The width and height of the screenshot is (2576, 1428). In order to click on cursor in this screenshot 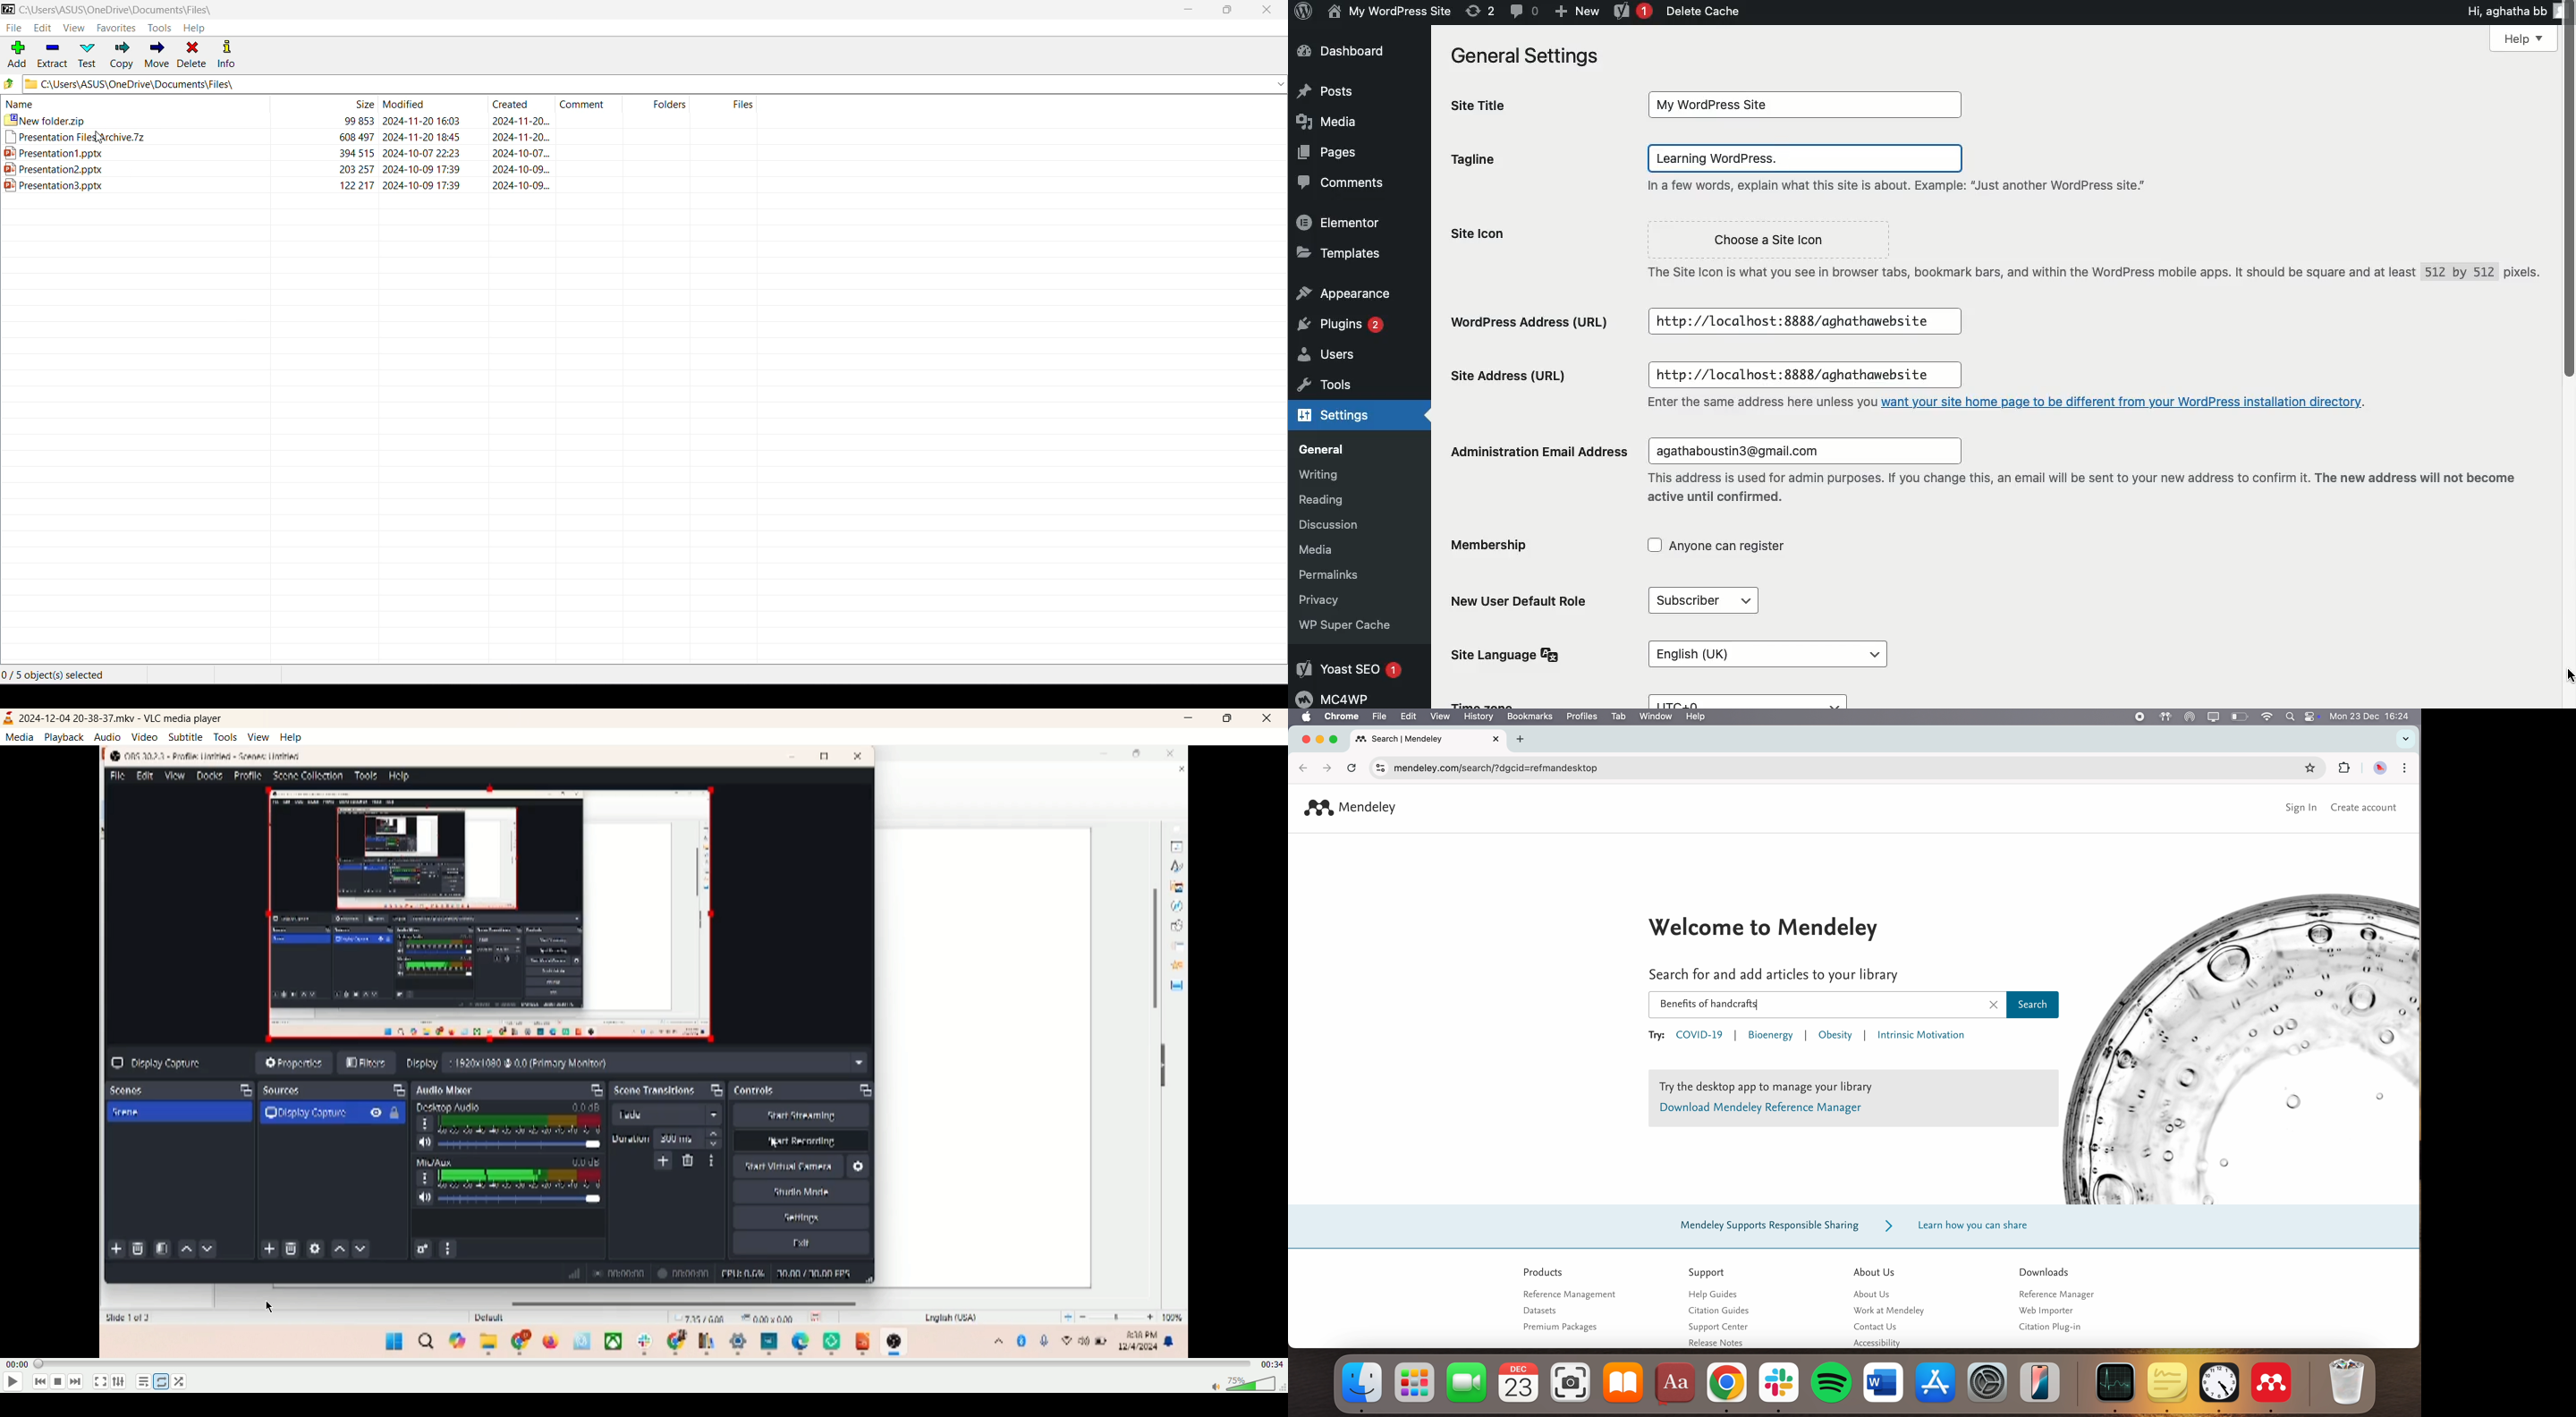, I will do `click(97, 140)`.